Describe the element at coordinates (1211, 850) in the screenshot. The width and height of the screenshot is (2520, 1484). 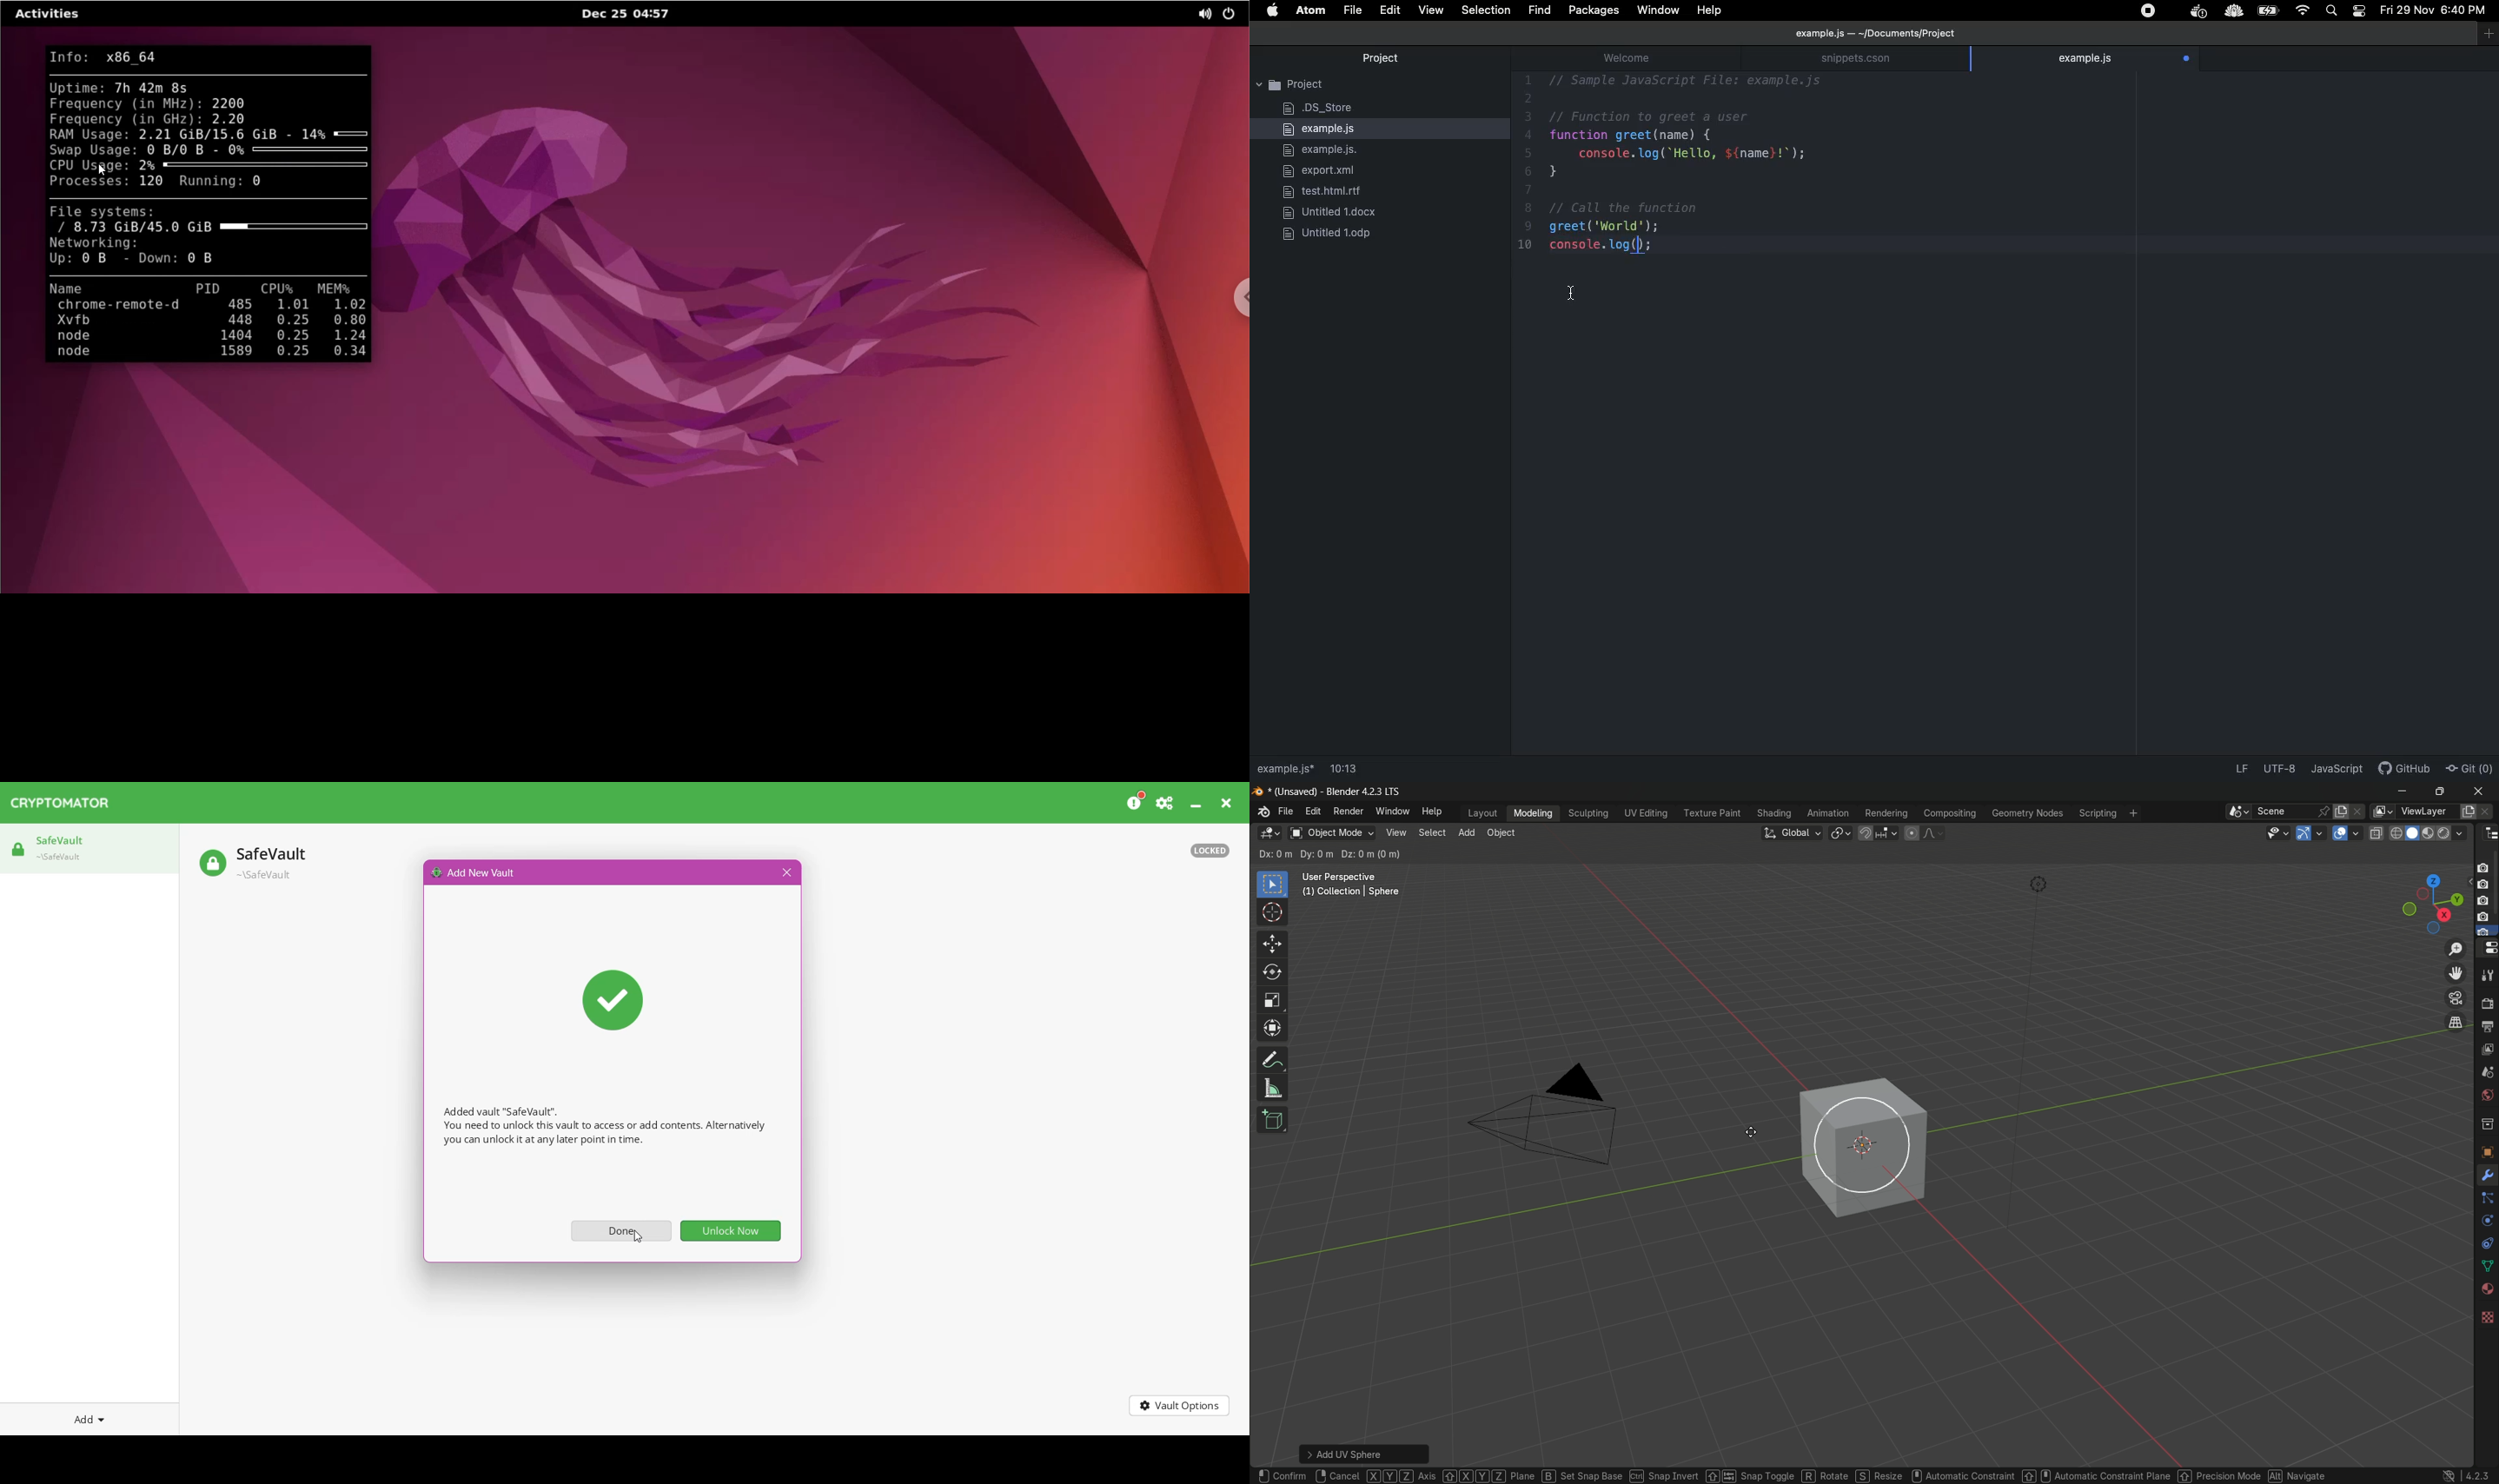
I see `Vault status` at that location.